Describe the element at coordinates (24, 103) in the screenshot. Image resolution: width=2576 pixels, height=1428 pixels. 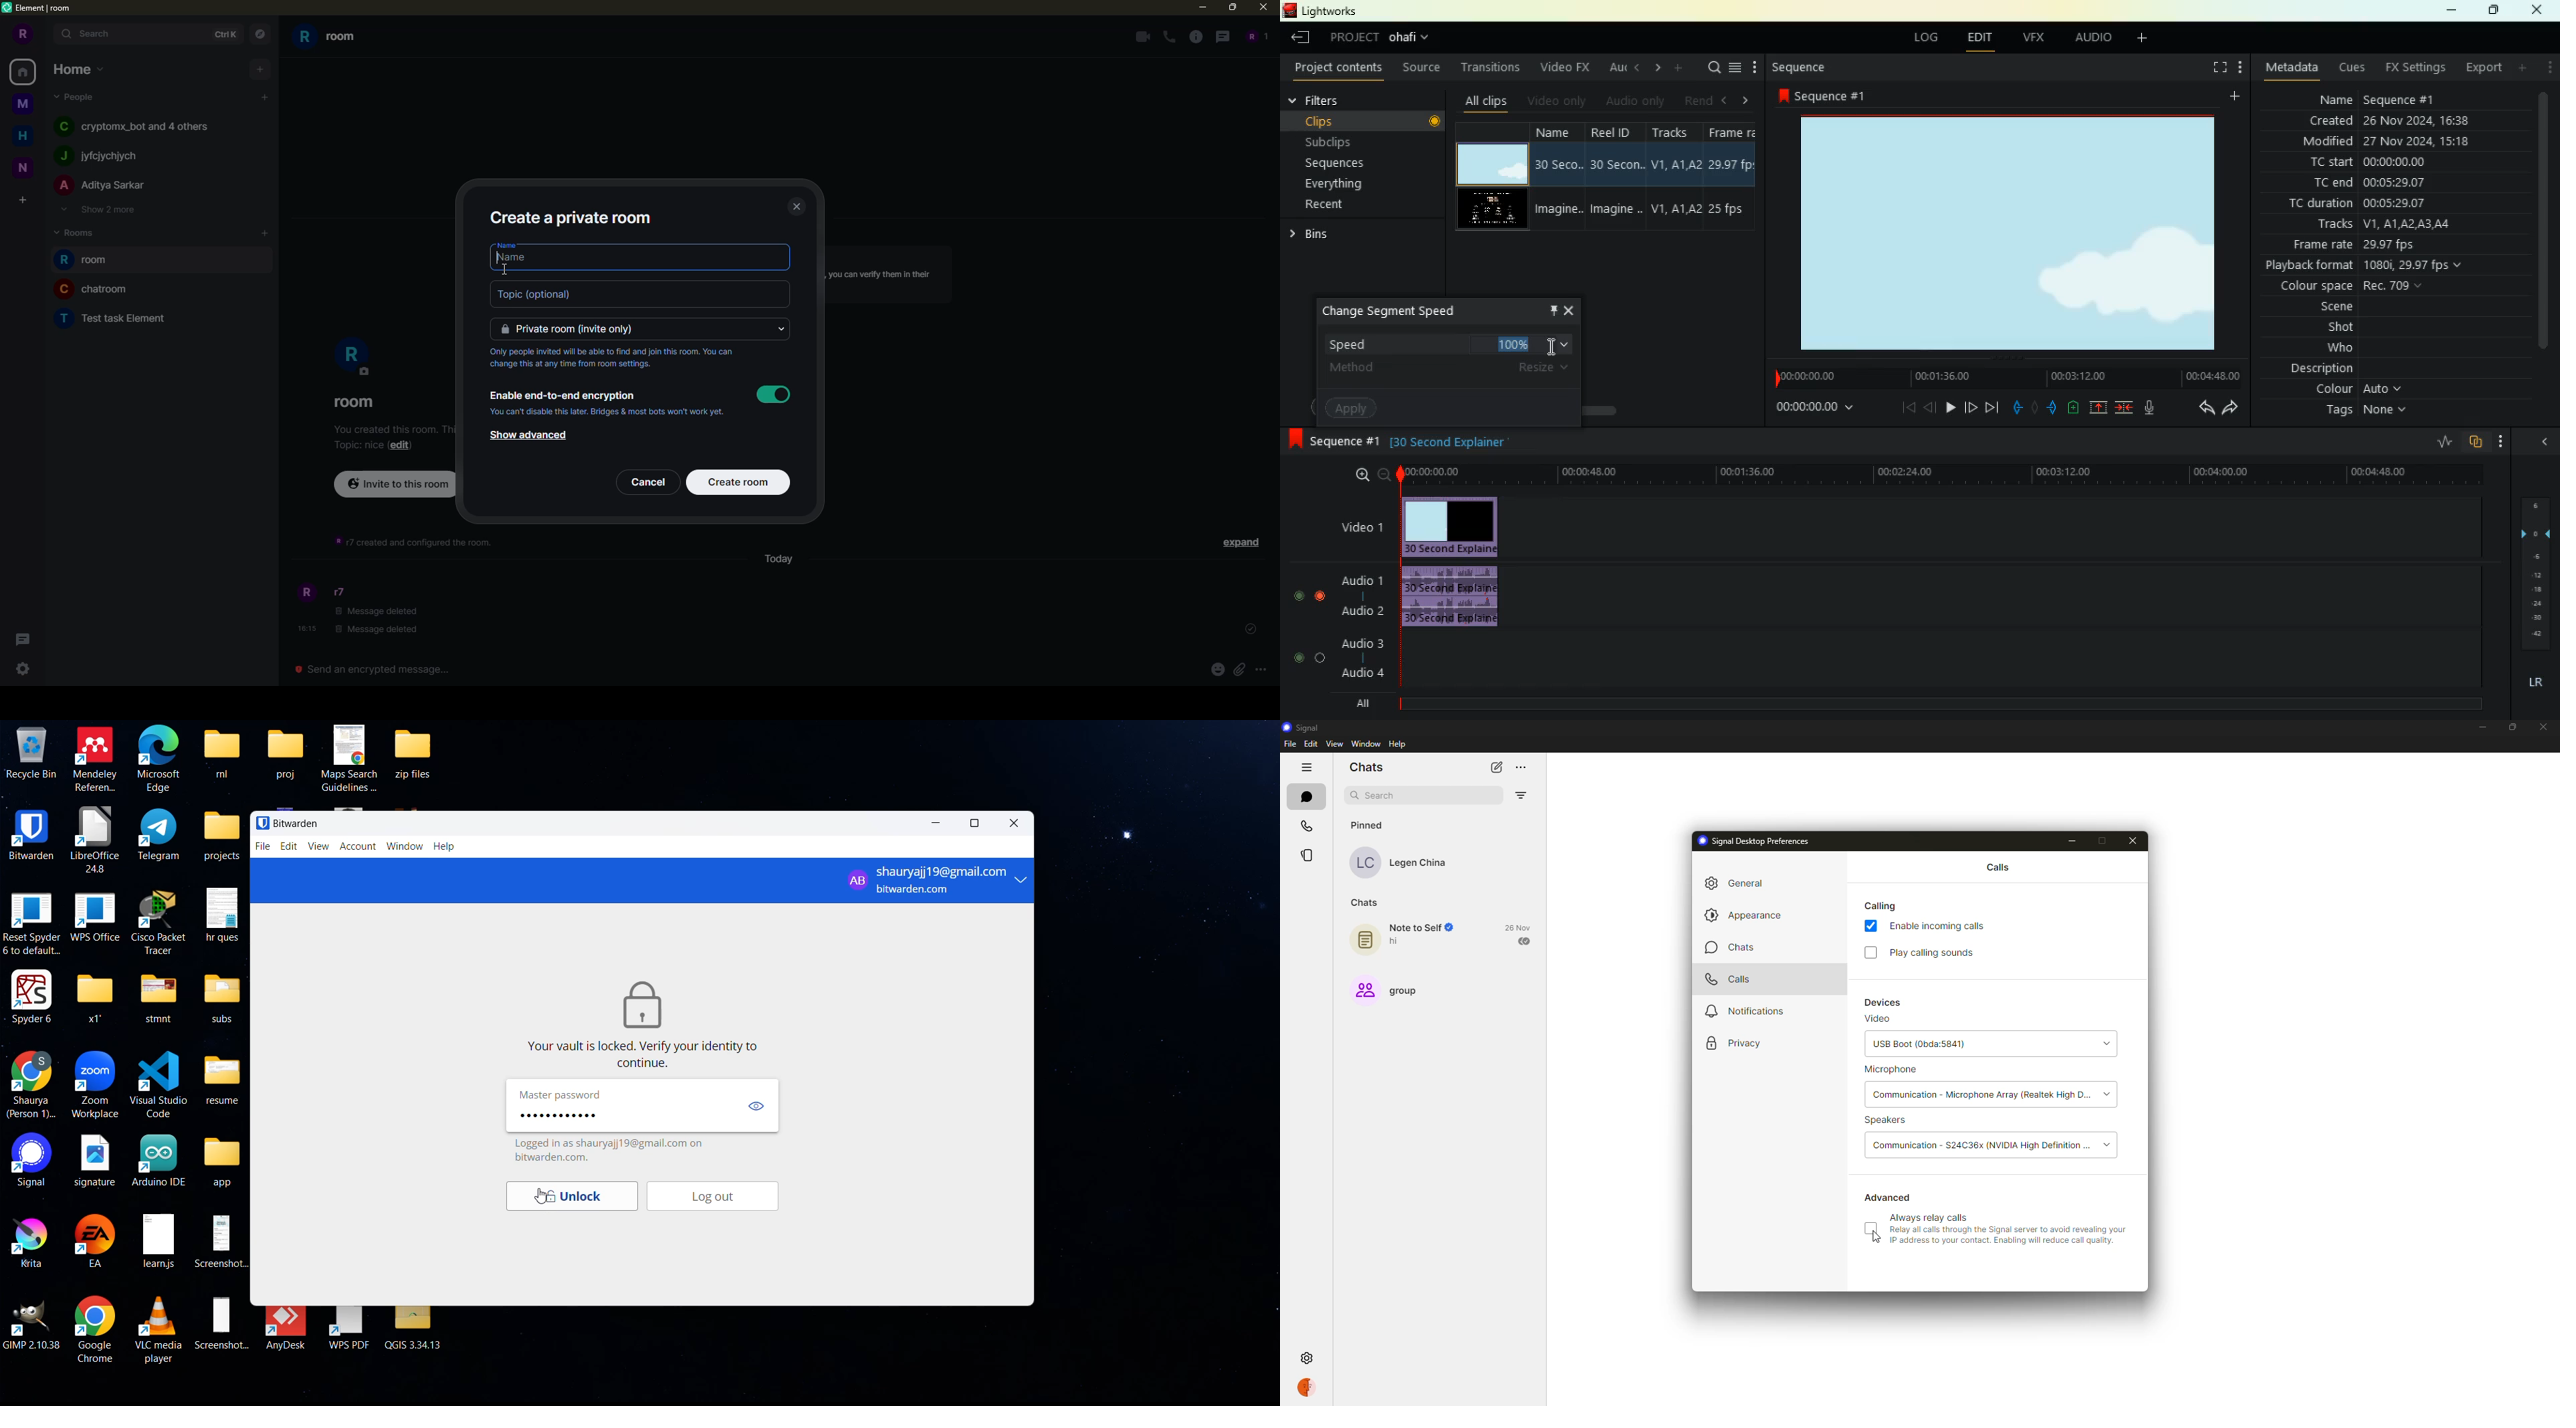
I see `space` at that location.